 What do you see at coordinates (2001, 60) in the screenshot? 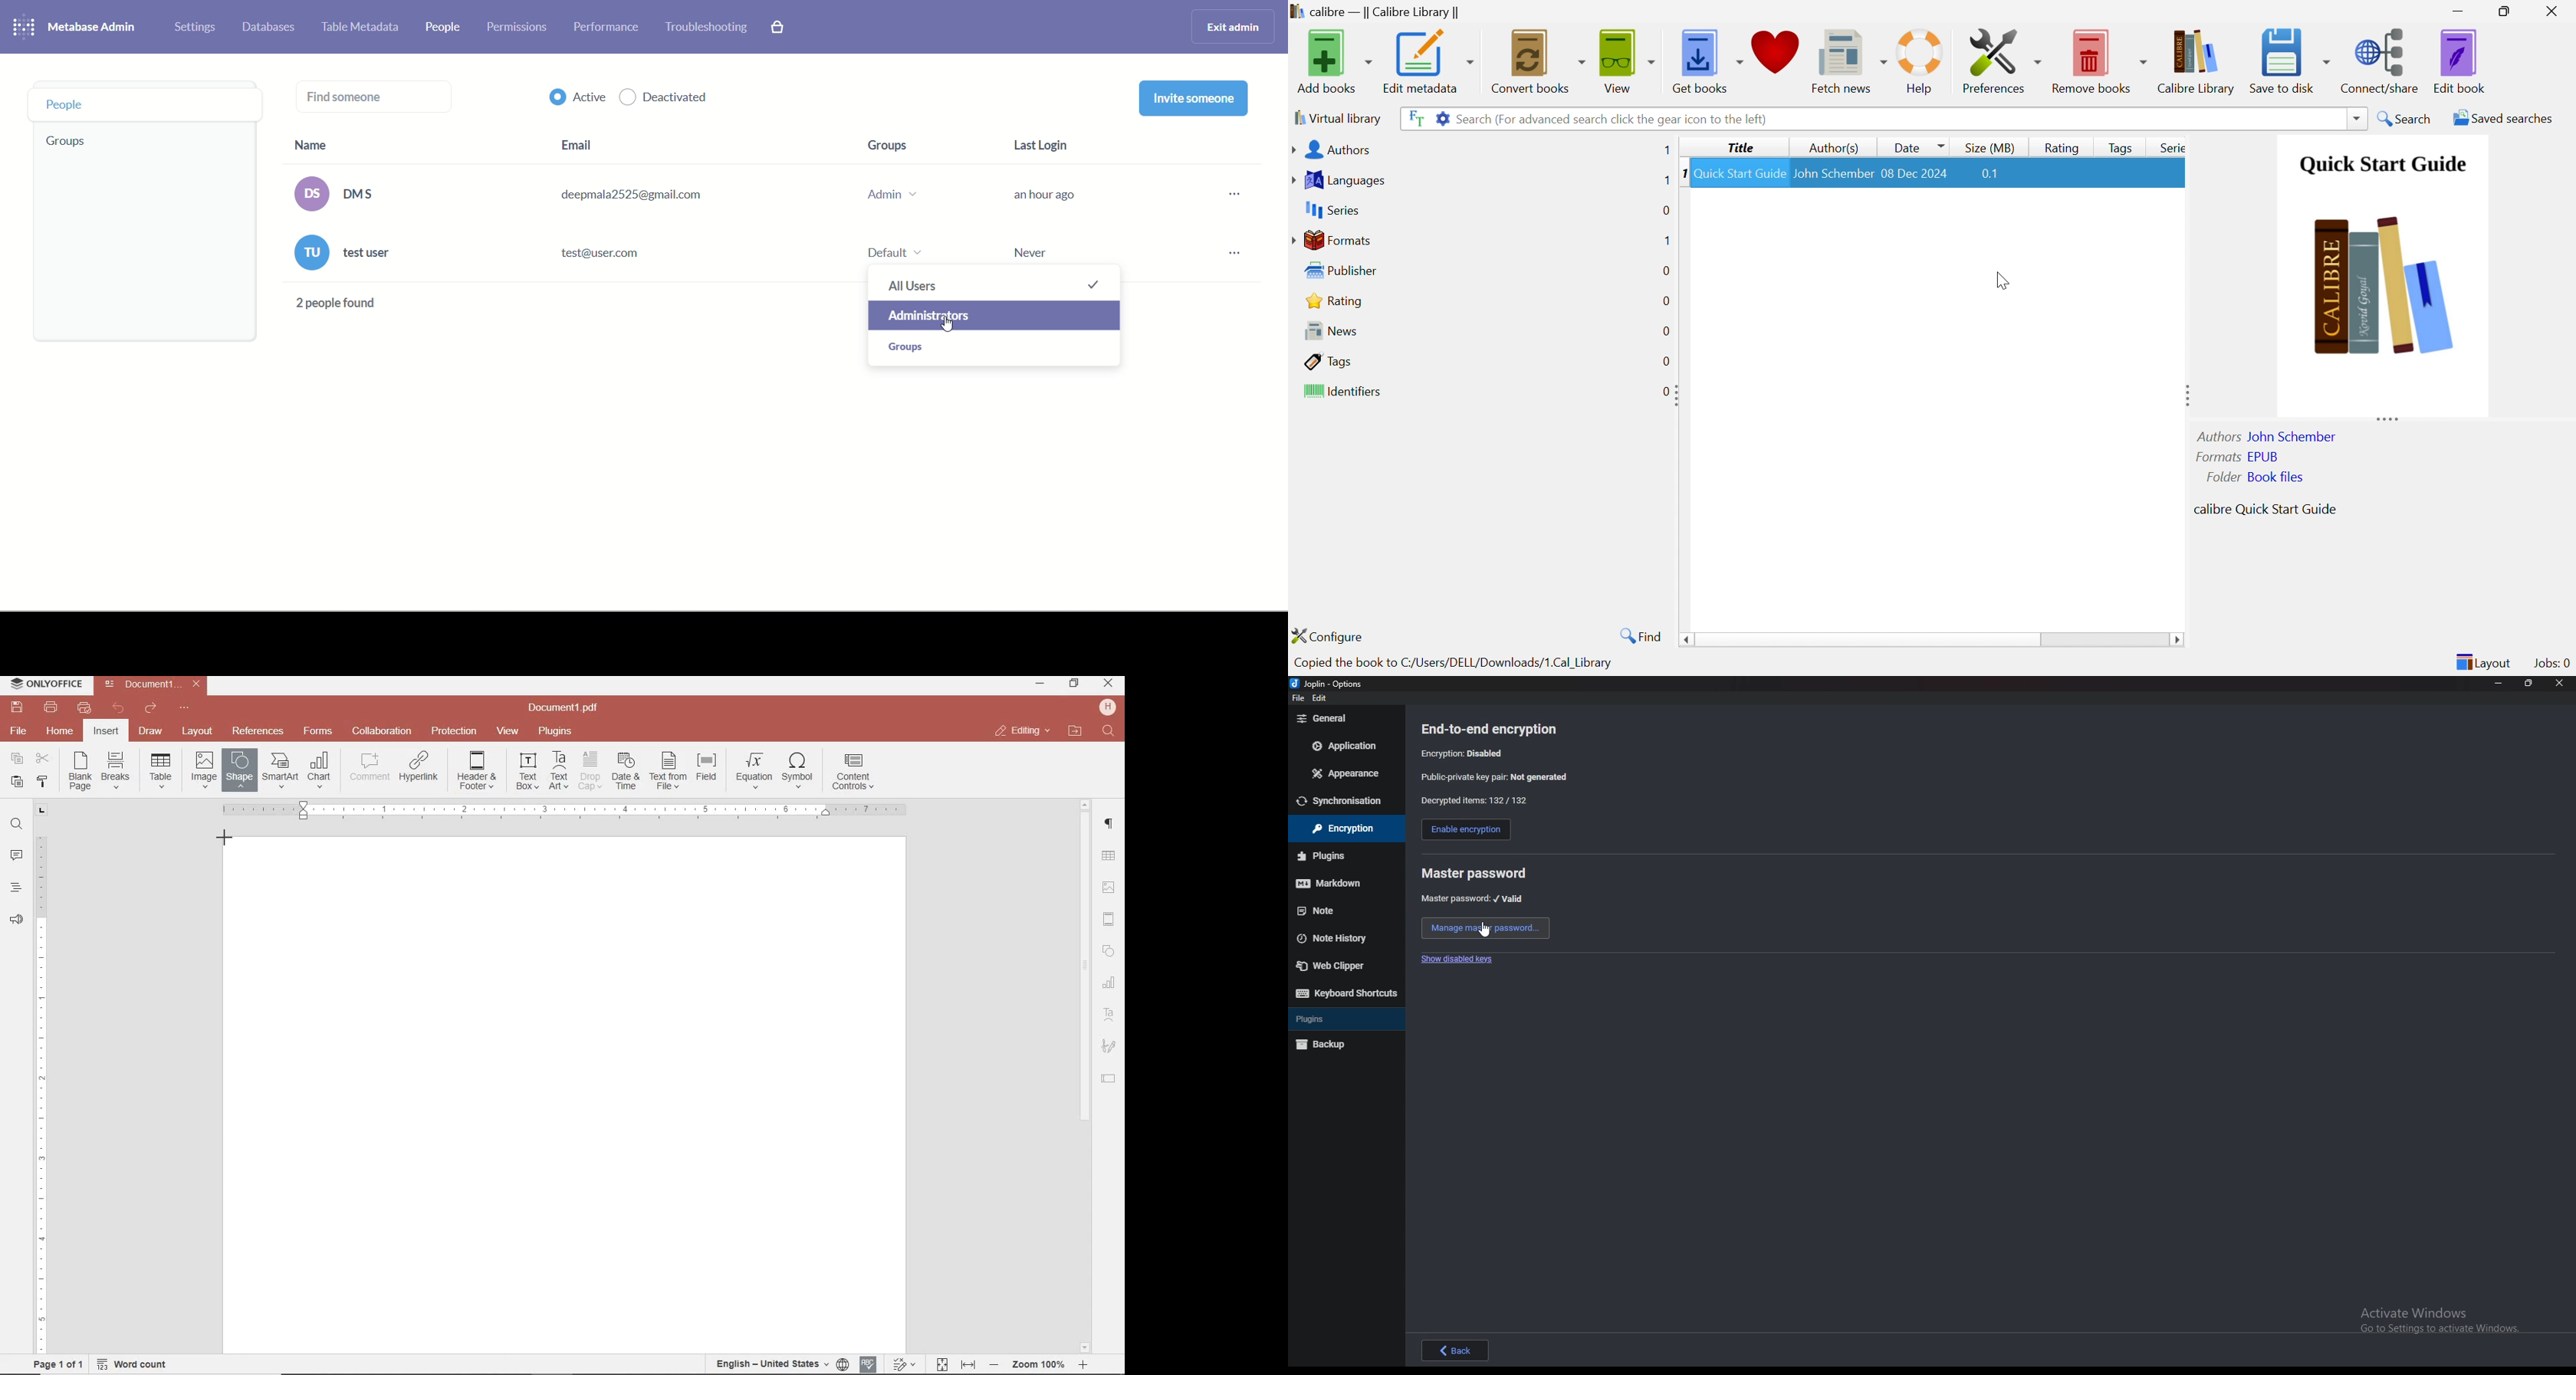
I see `Preferences` at bounding box center [2001, 60].